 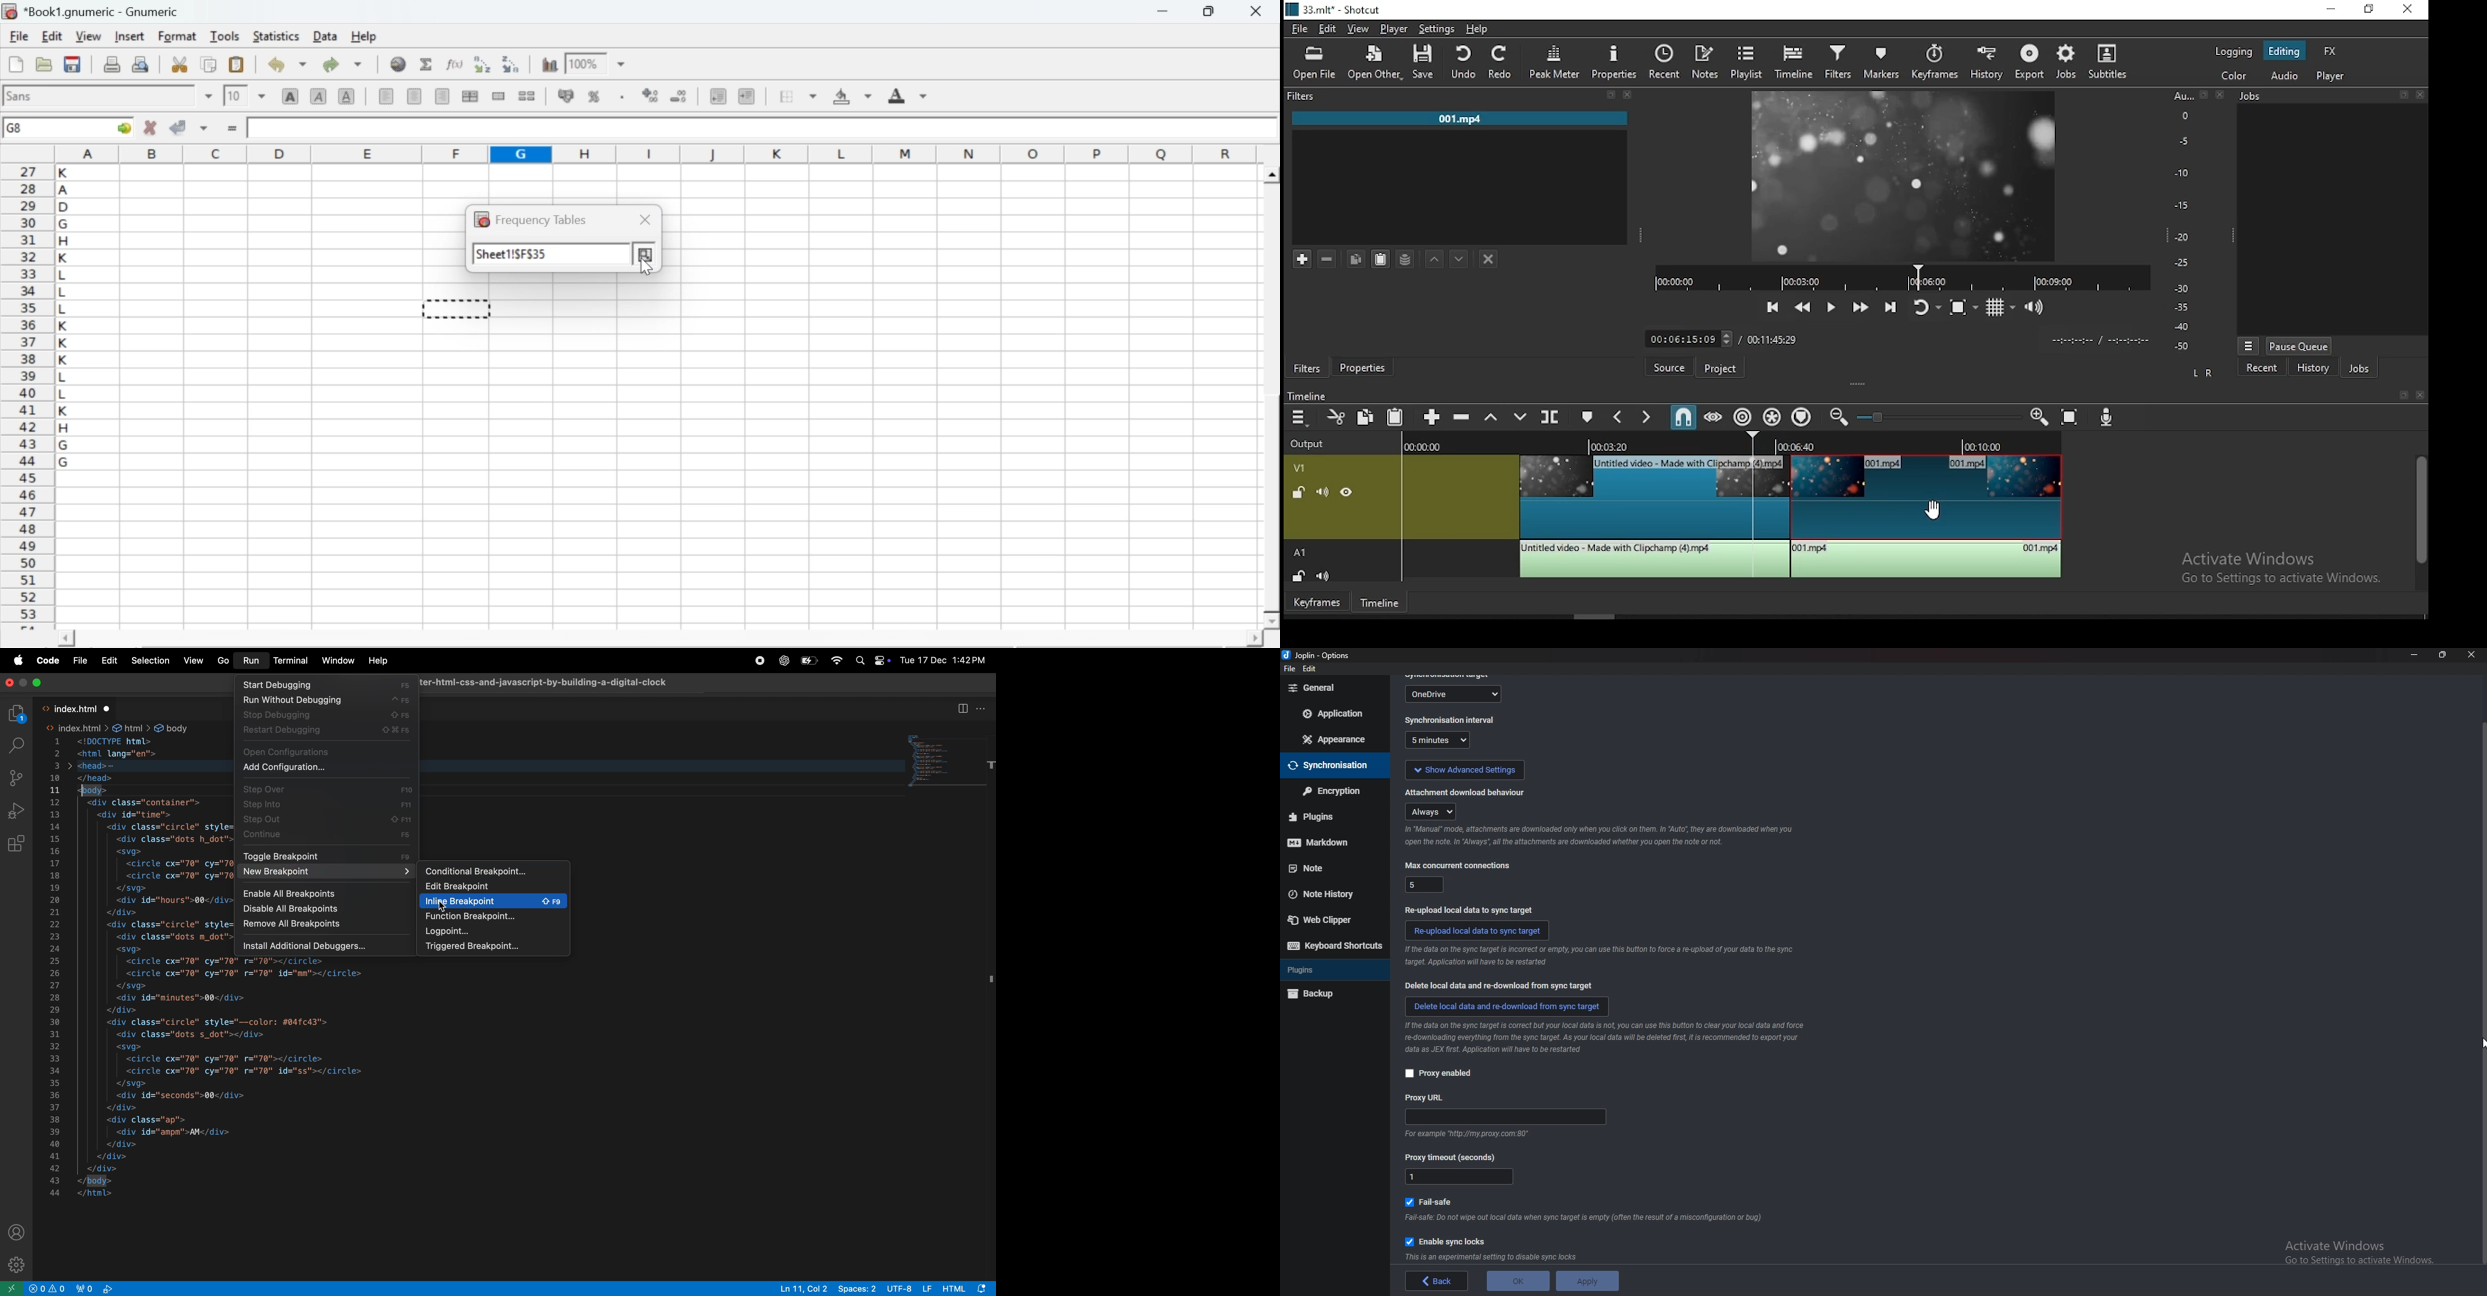 What do you see at coordinates (1434, 1200) in the screenshot?
I see `fail safe` at bounding box center [1434, 1200].